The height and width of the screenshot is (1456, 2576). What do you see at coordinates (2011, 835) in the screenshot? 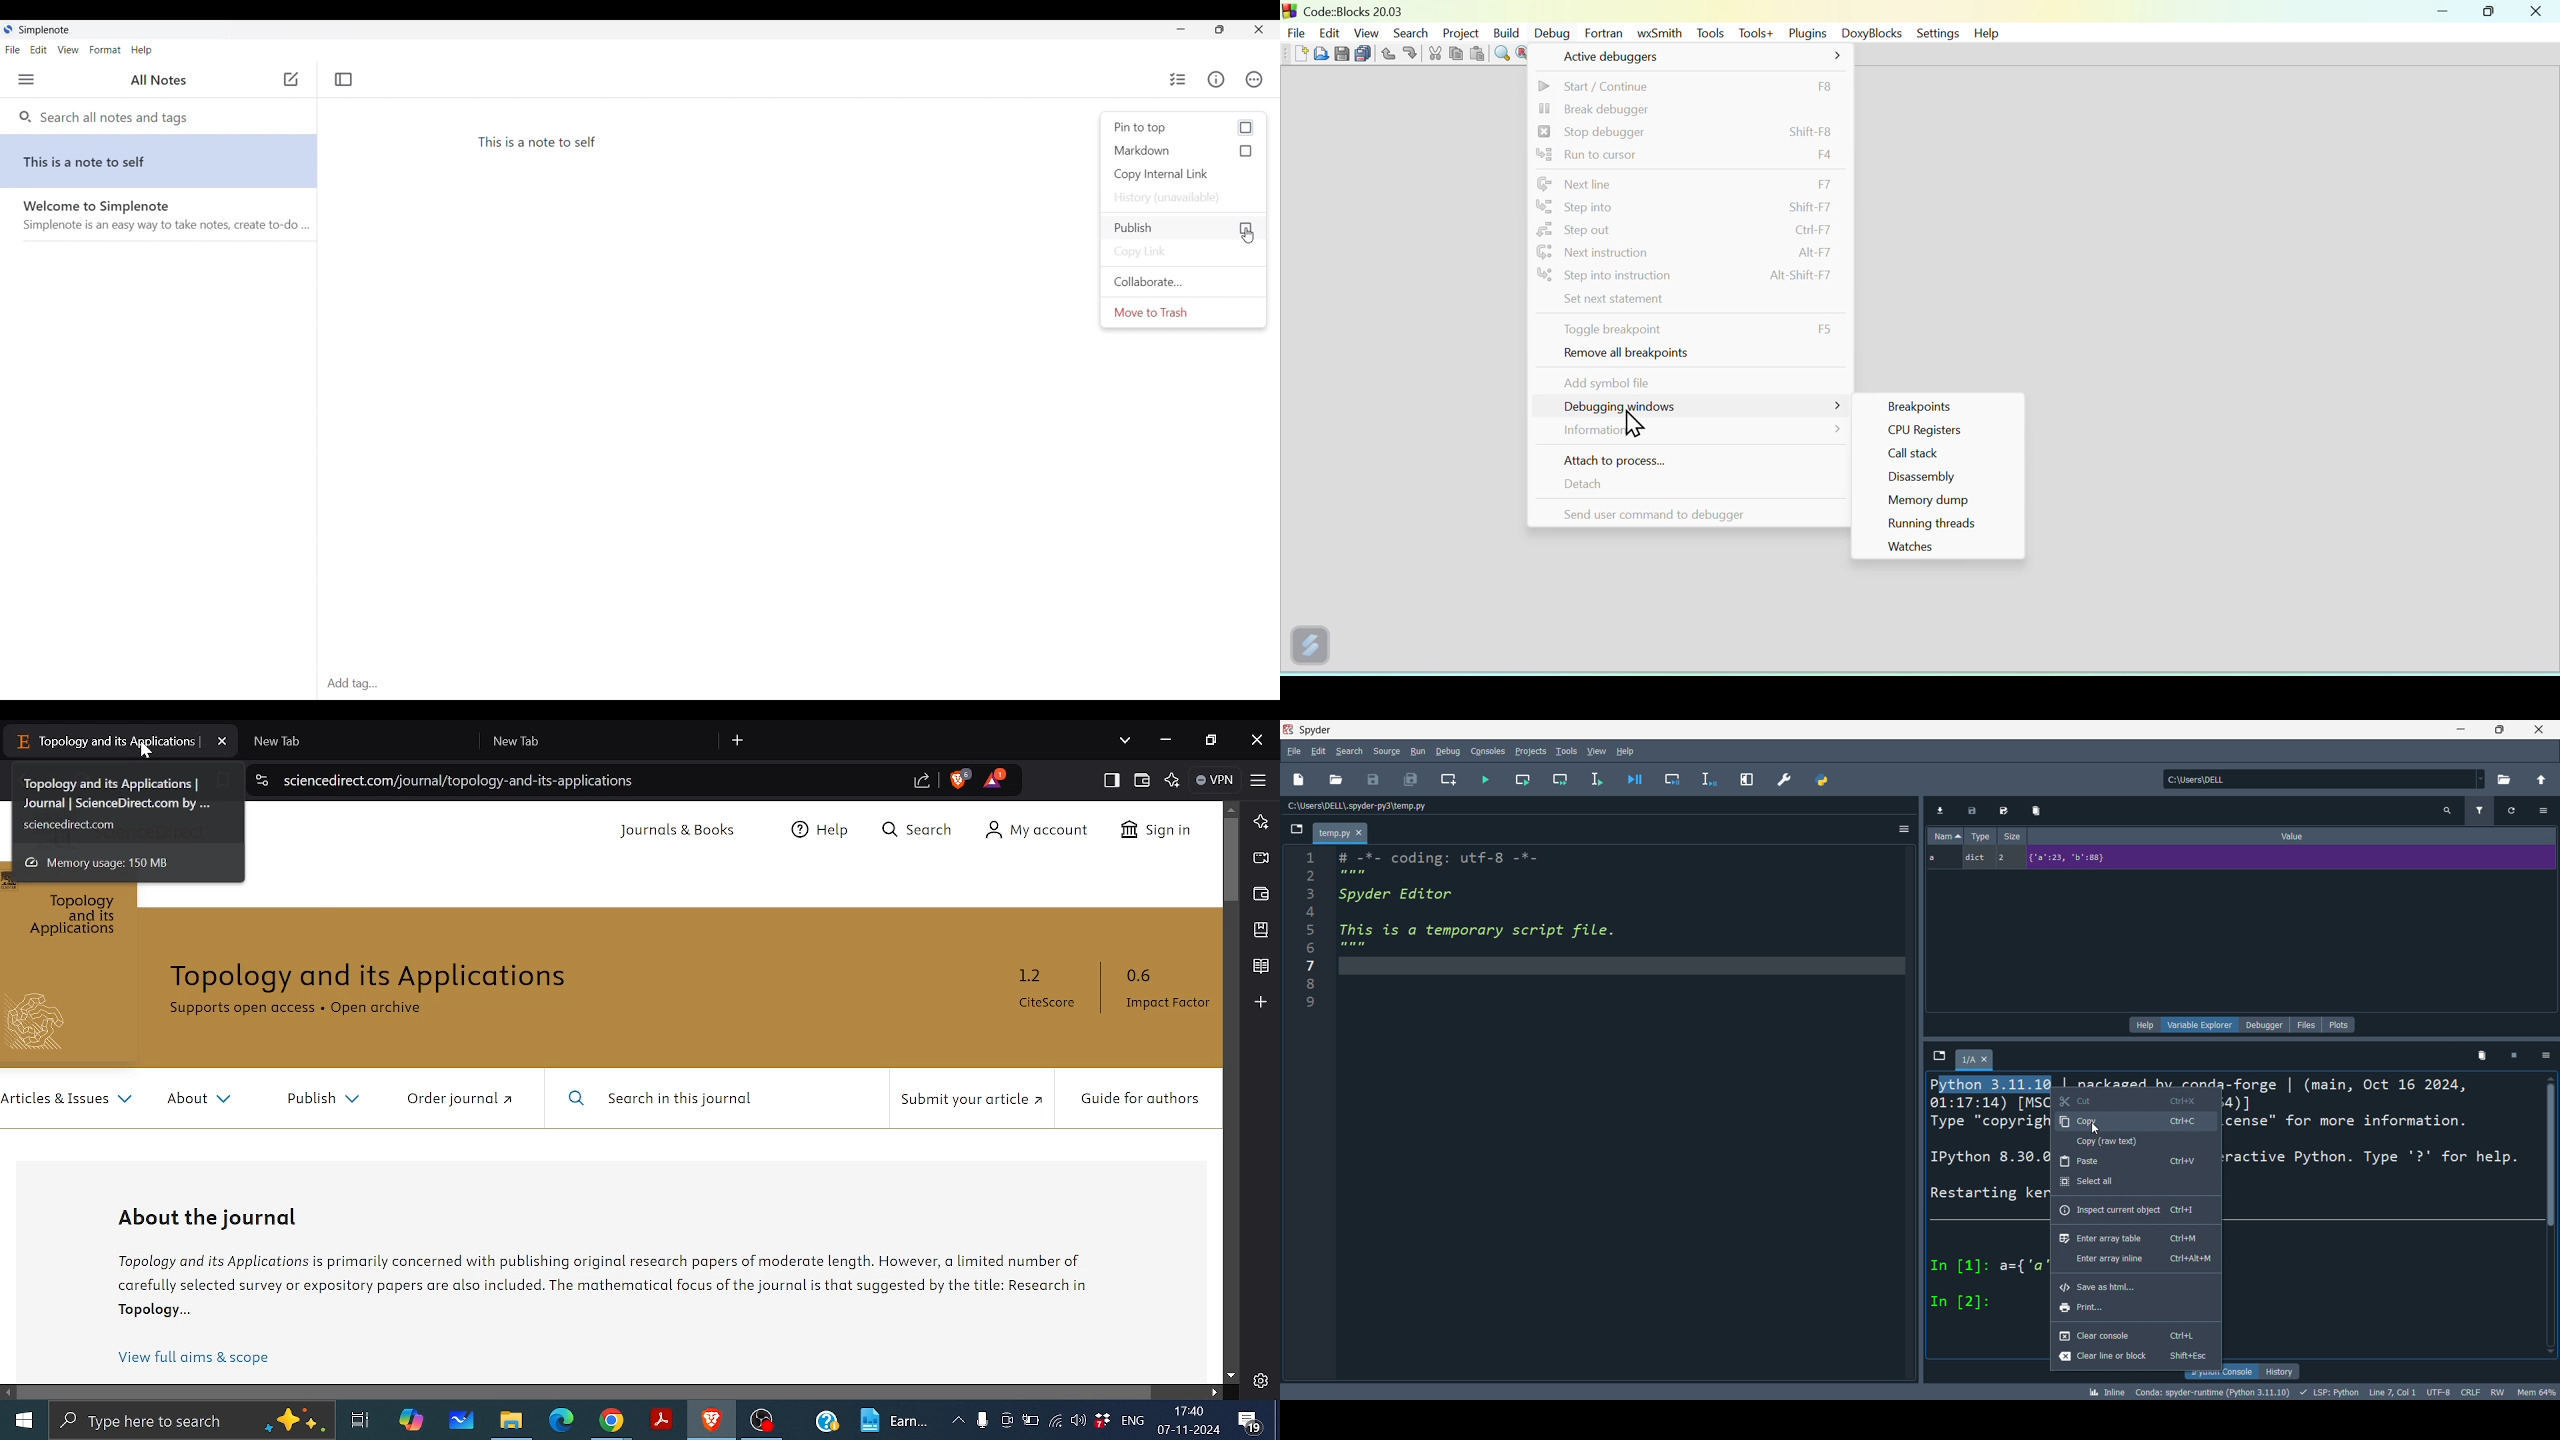
I see `size` at bounding box center [2011, 835].